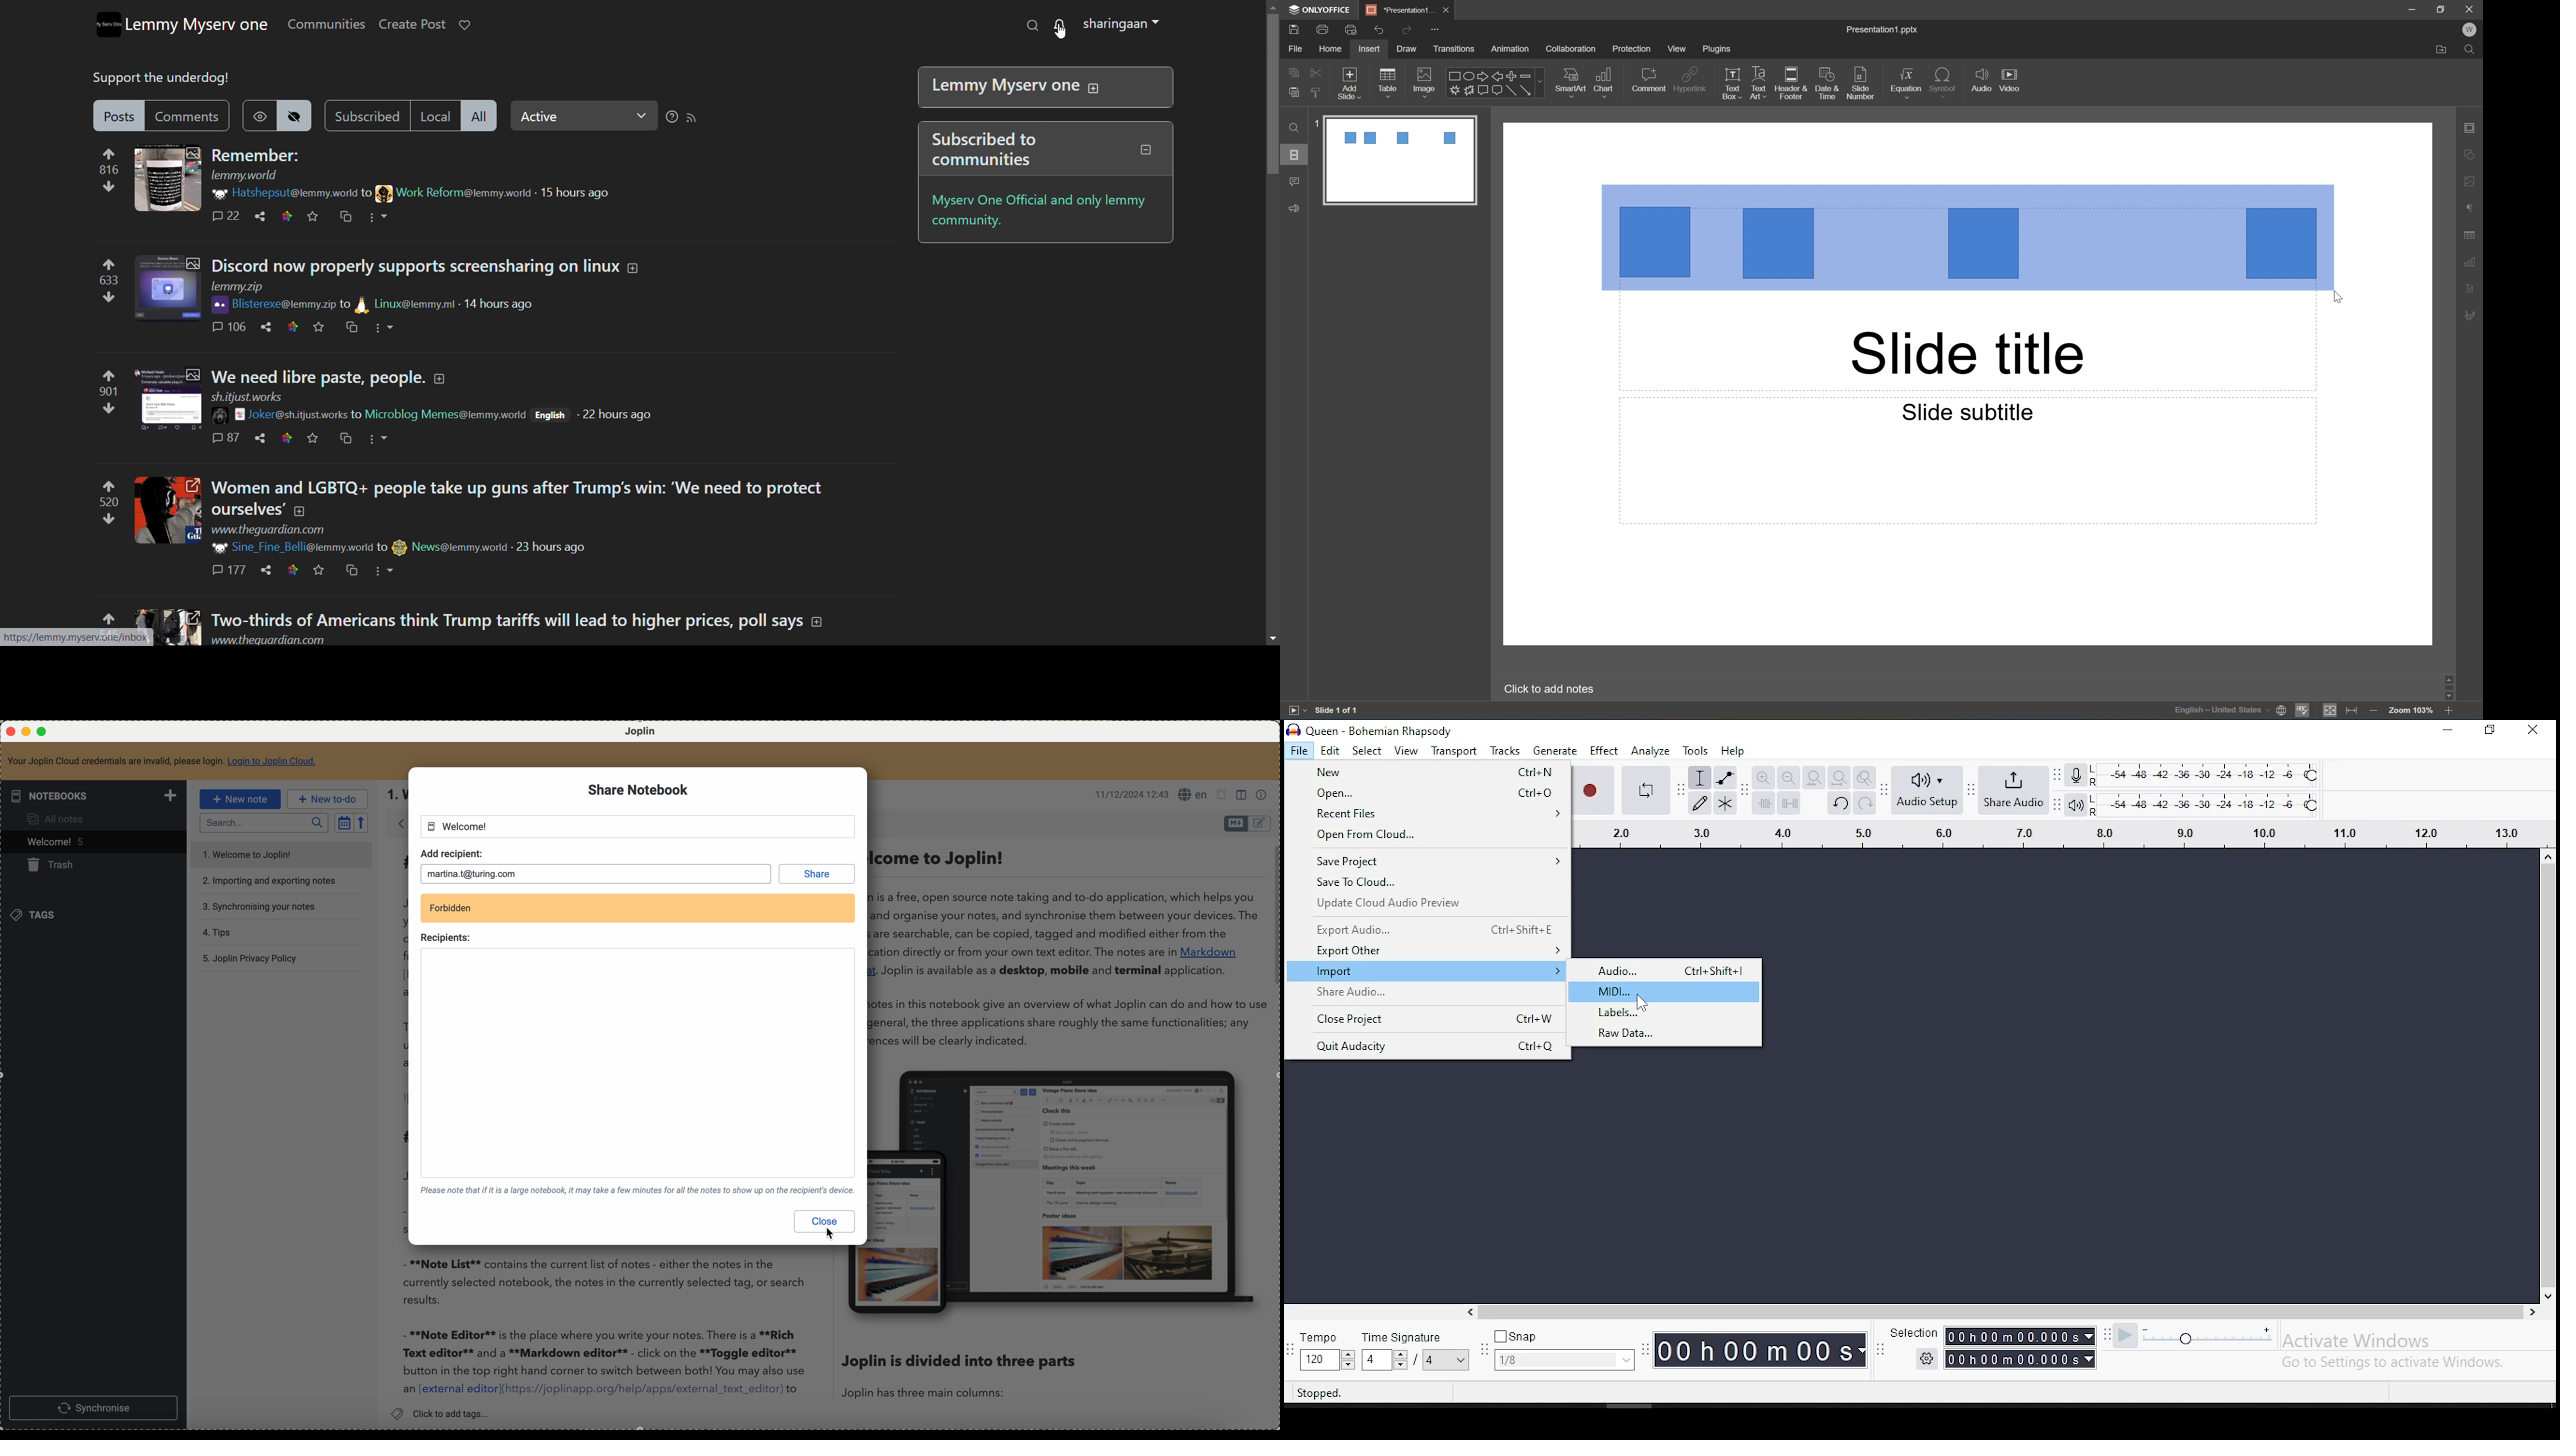  What do you see at coordinates (1297, 49) in the screenshot?
I see `File` at bounding box center [1297, 49].